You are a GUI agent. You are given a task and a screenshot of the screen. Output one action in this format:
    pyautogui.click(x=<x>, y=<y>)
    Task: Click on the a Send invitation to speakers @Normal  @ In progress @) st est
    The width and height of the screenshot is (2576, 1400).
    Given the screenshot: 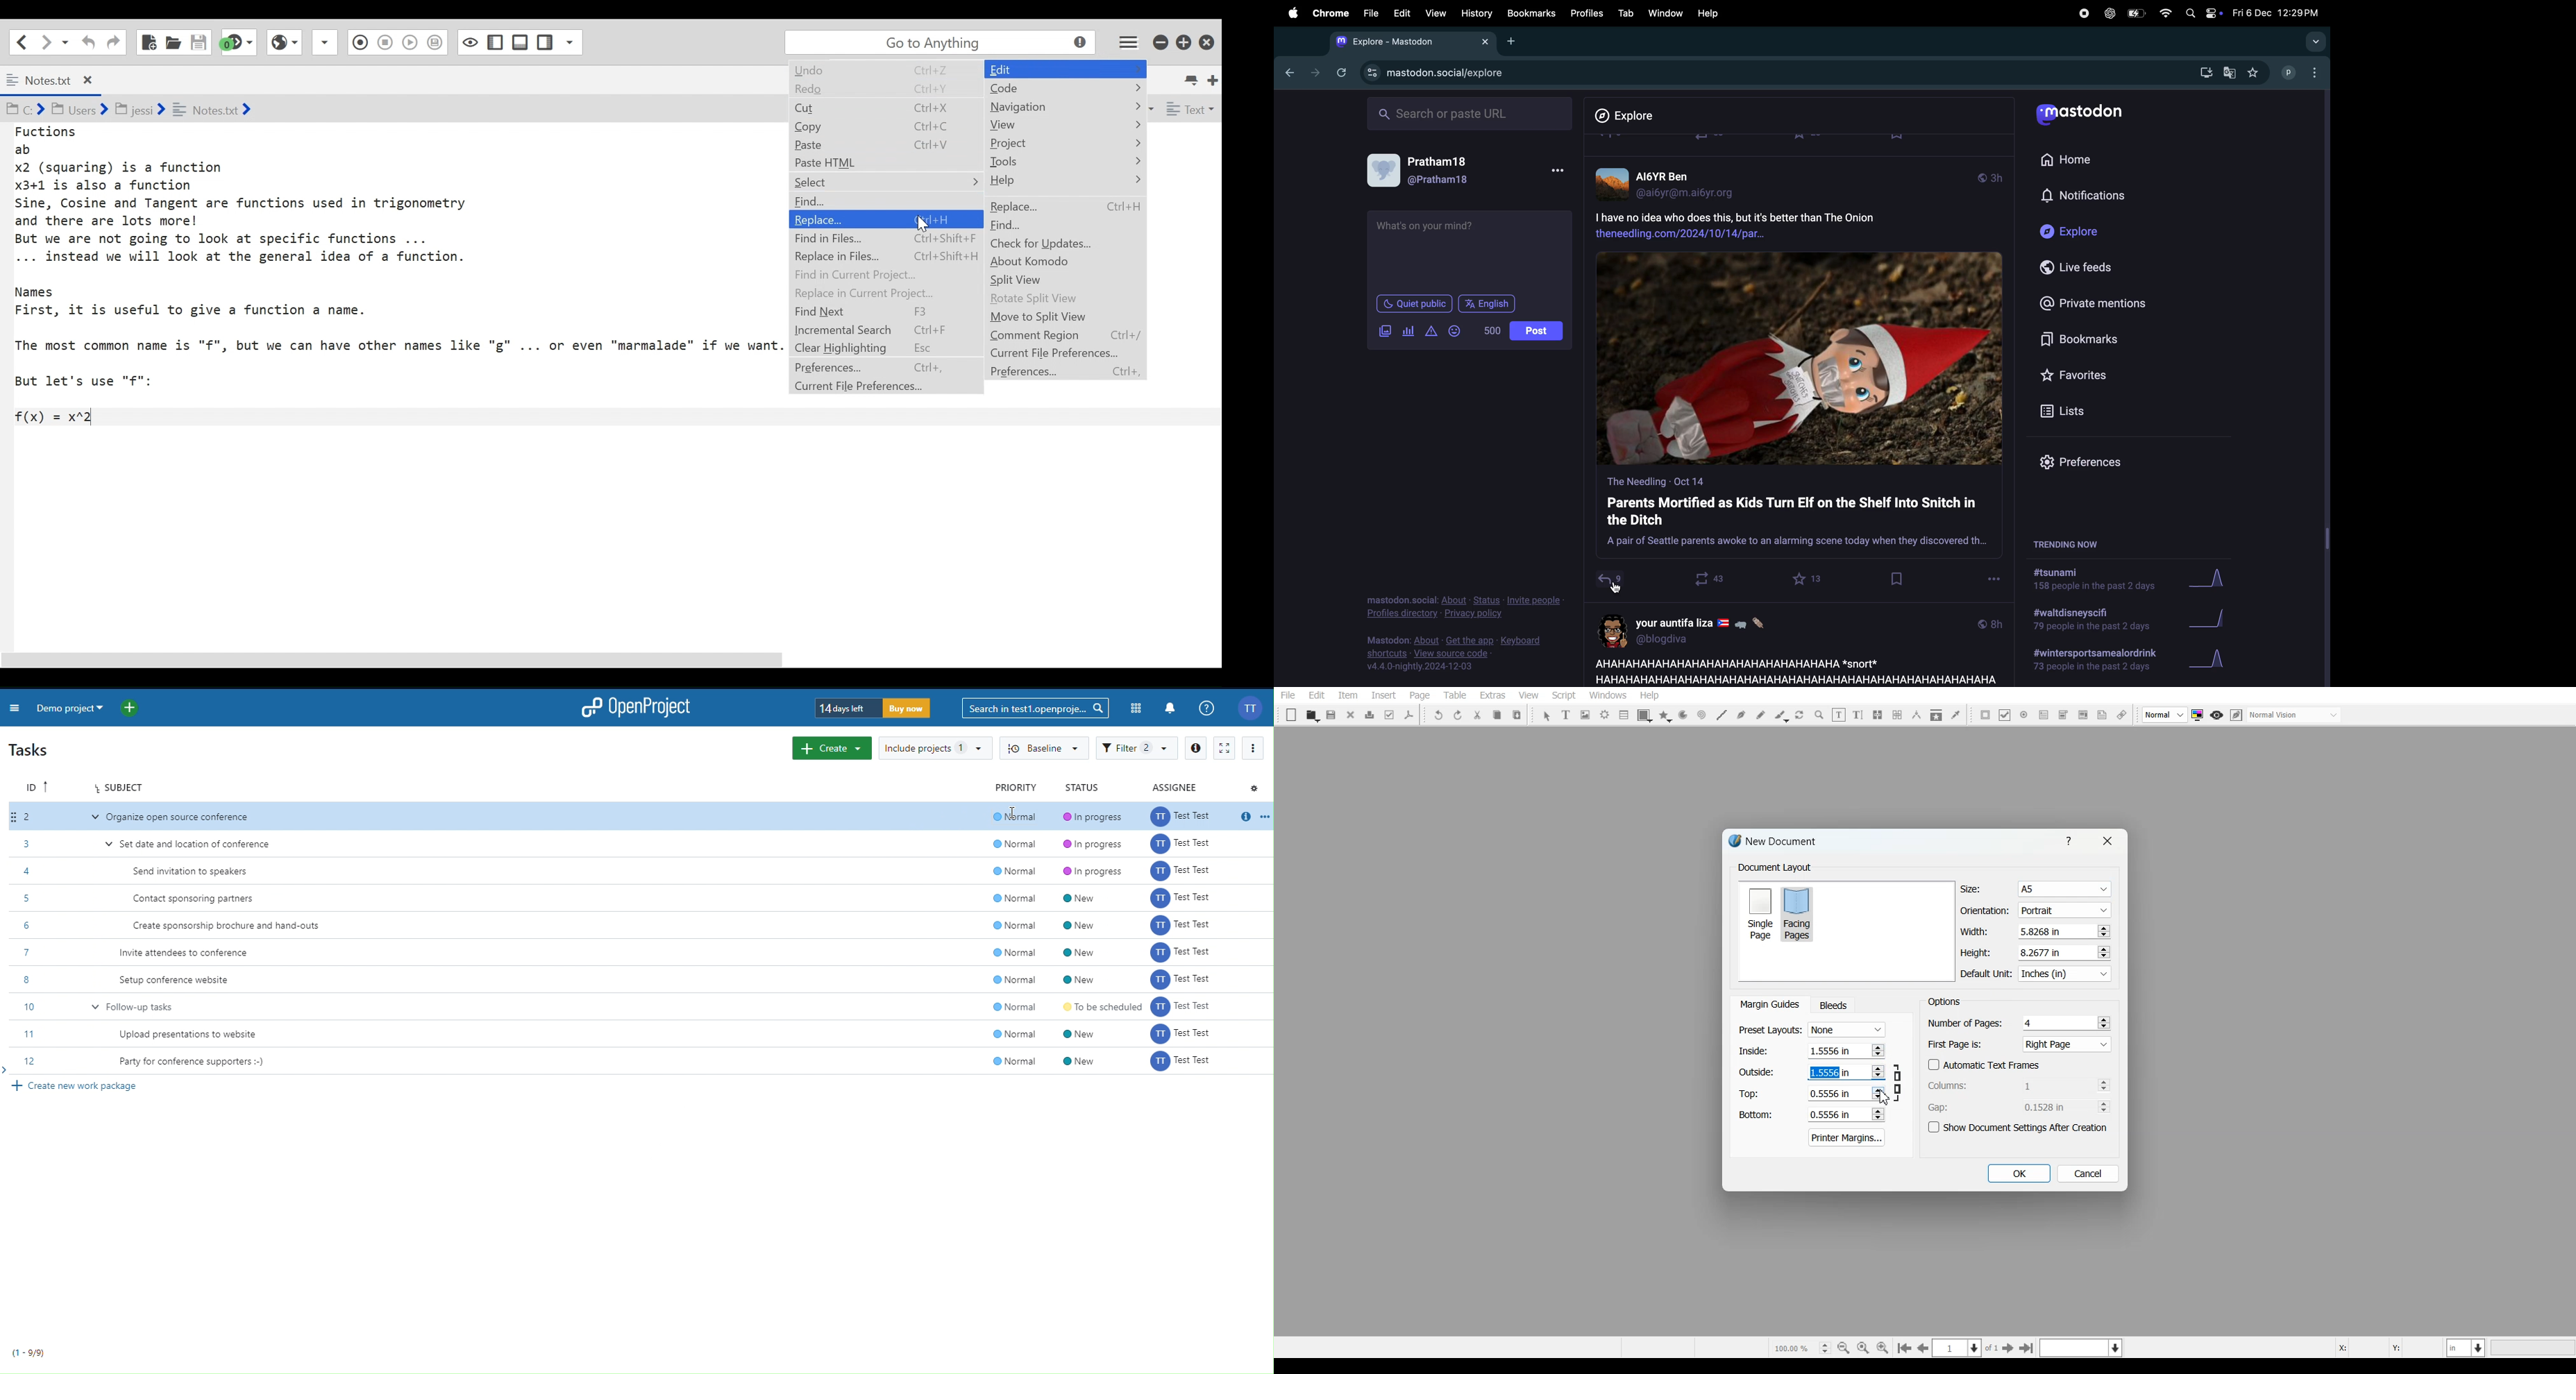 What is the action you would take?
    pyautogui.click(x=641, y=870)
    